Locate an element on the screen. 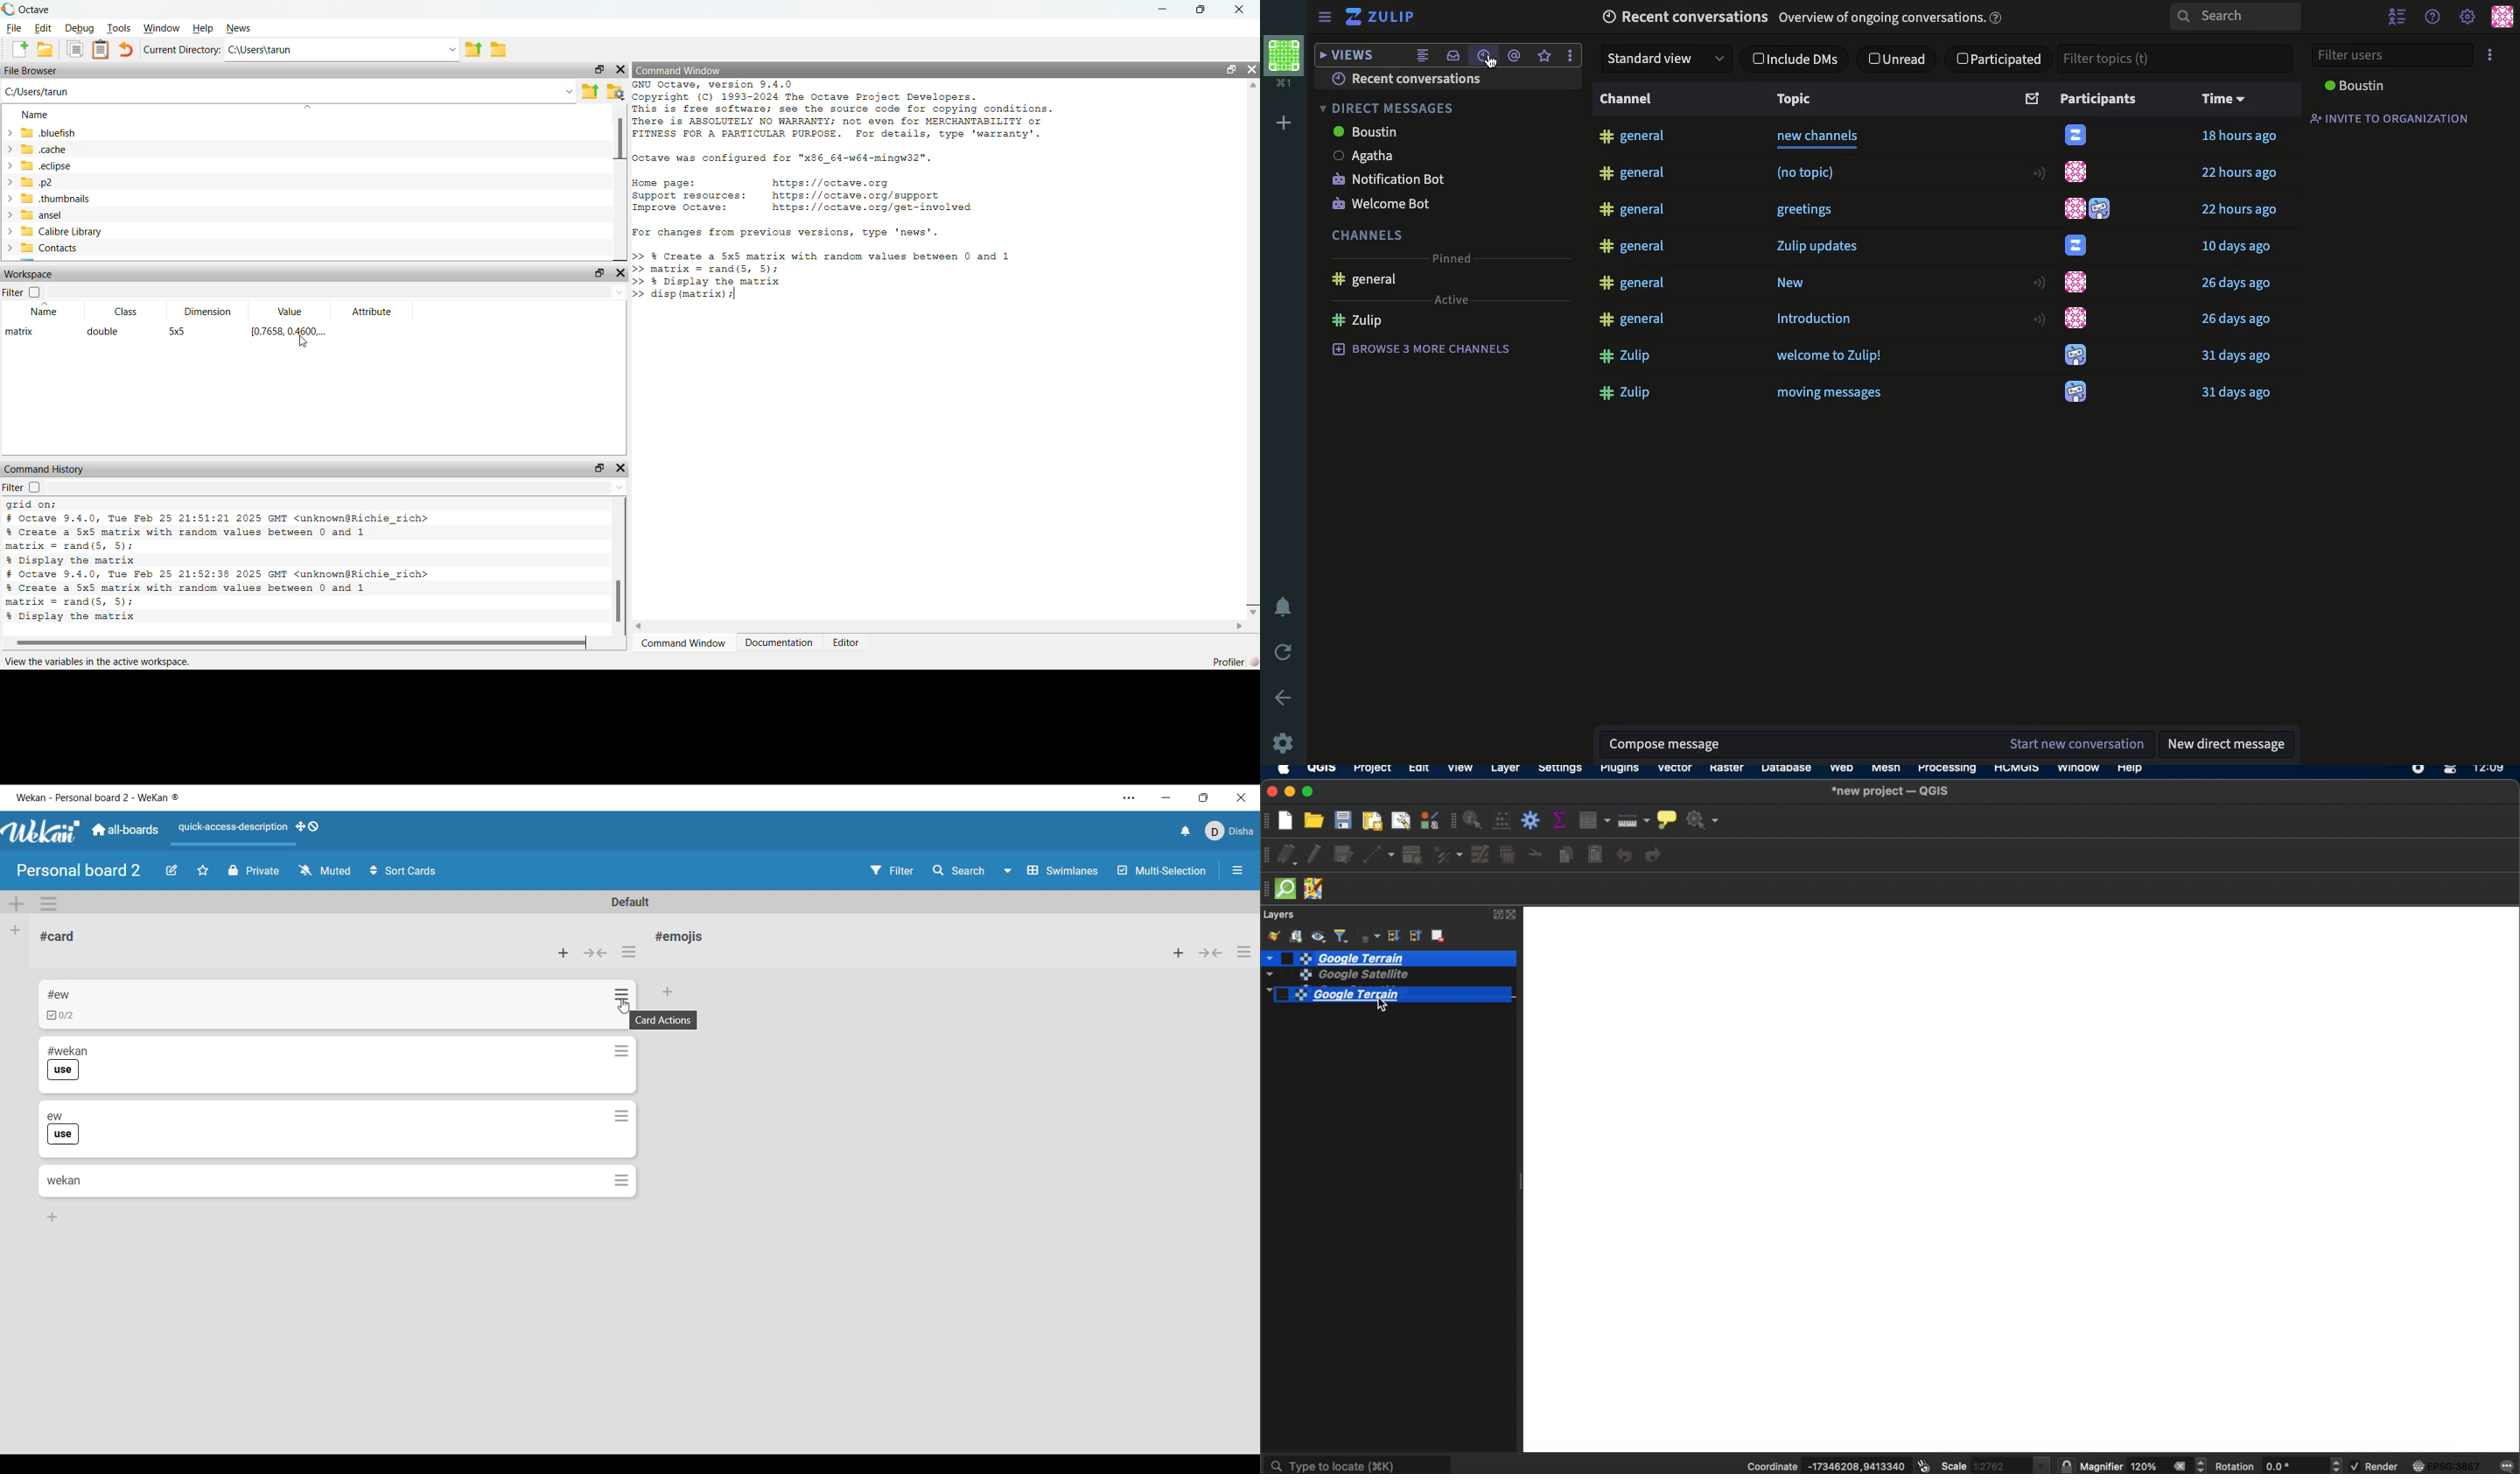 The height and width of the screenshot is (1484, 2520). filter legend by expression is located at coordinates (1368, 935).